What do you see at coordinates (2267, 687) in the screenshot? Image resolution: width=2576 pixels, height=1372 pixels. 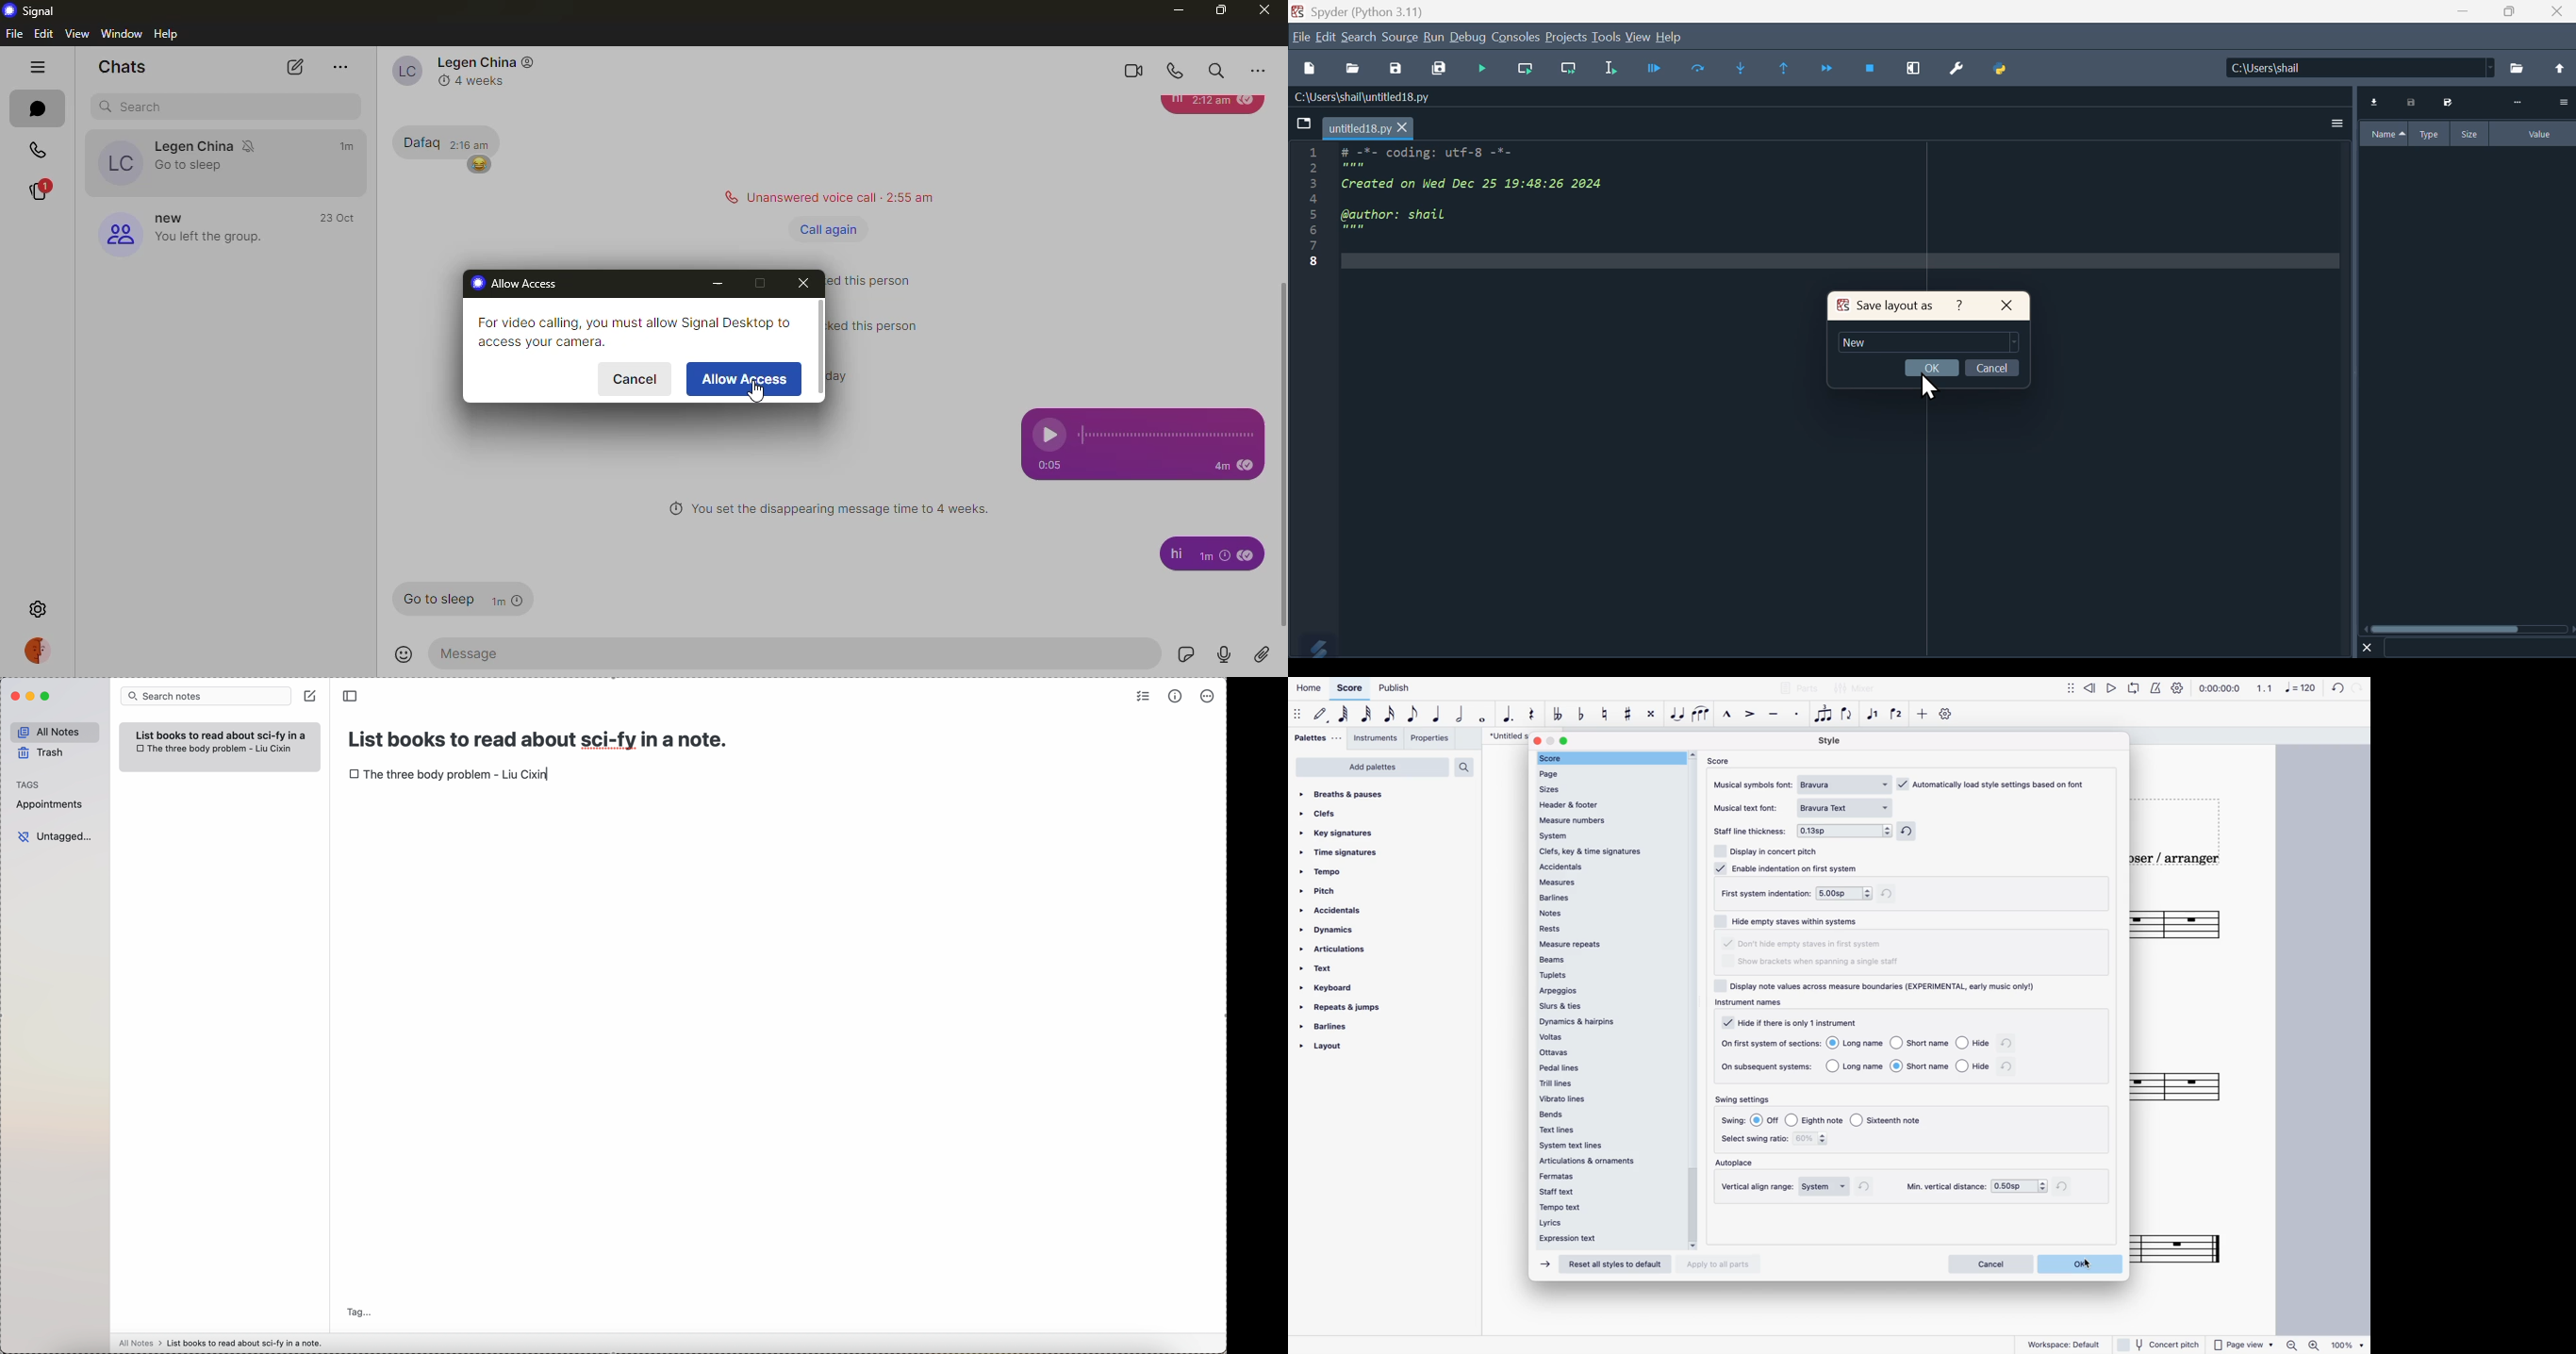 I see `1, 1` at bounding box center [2267, 687].